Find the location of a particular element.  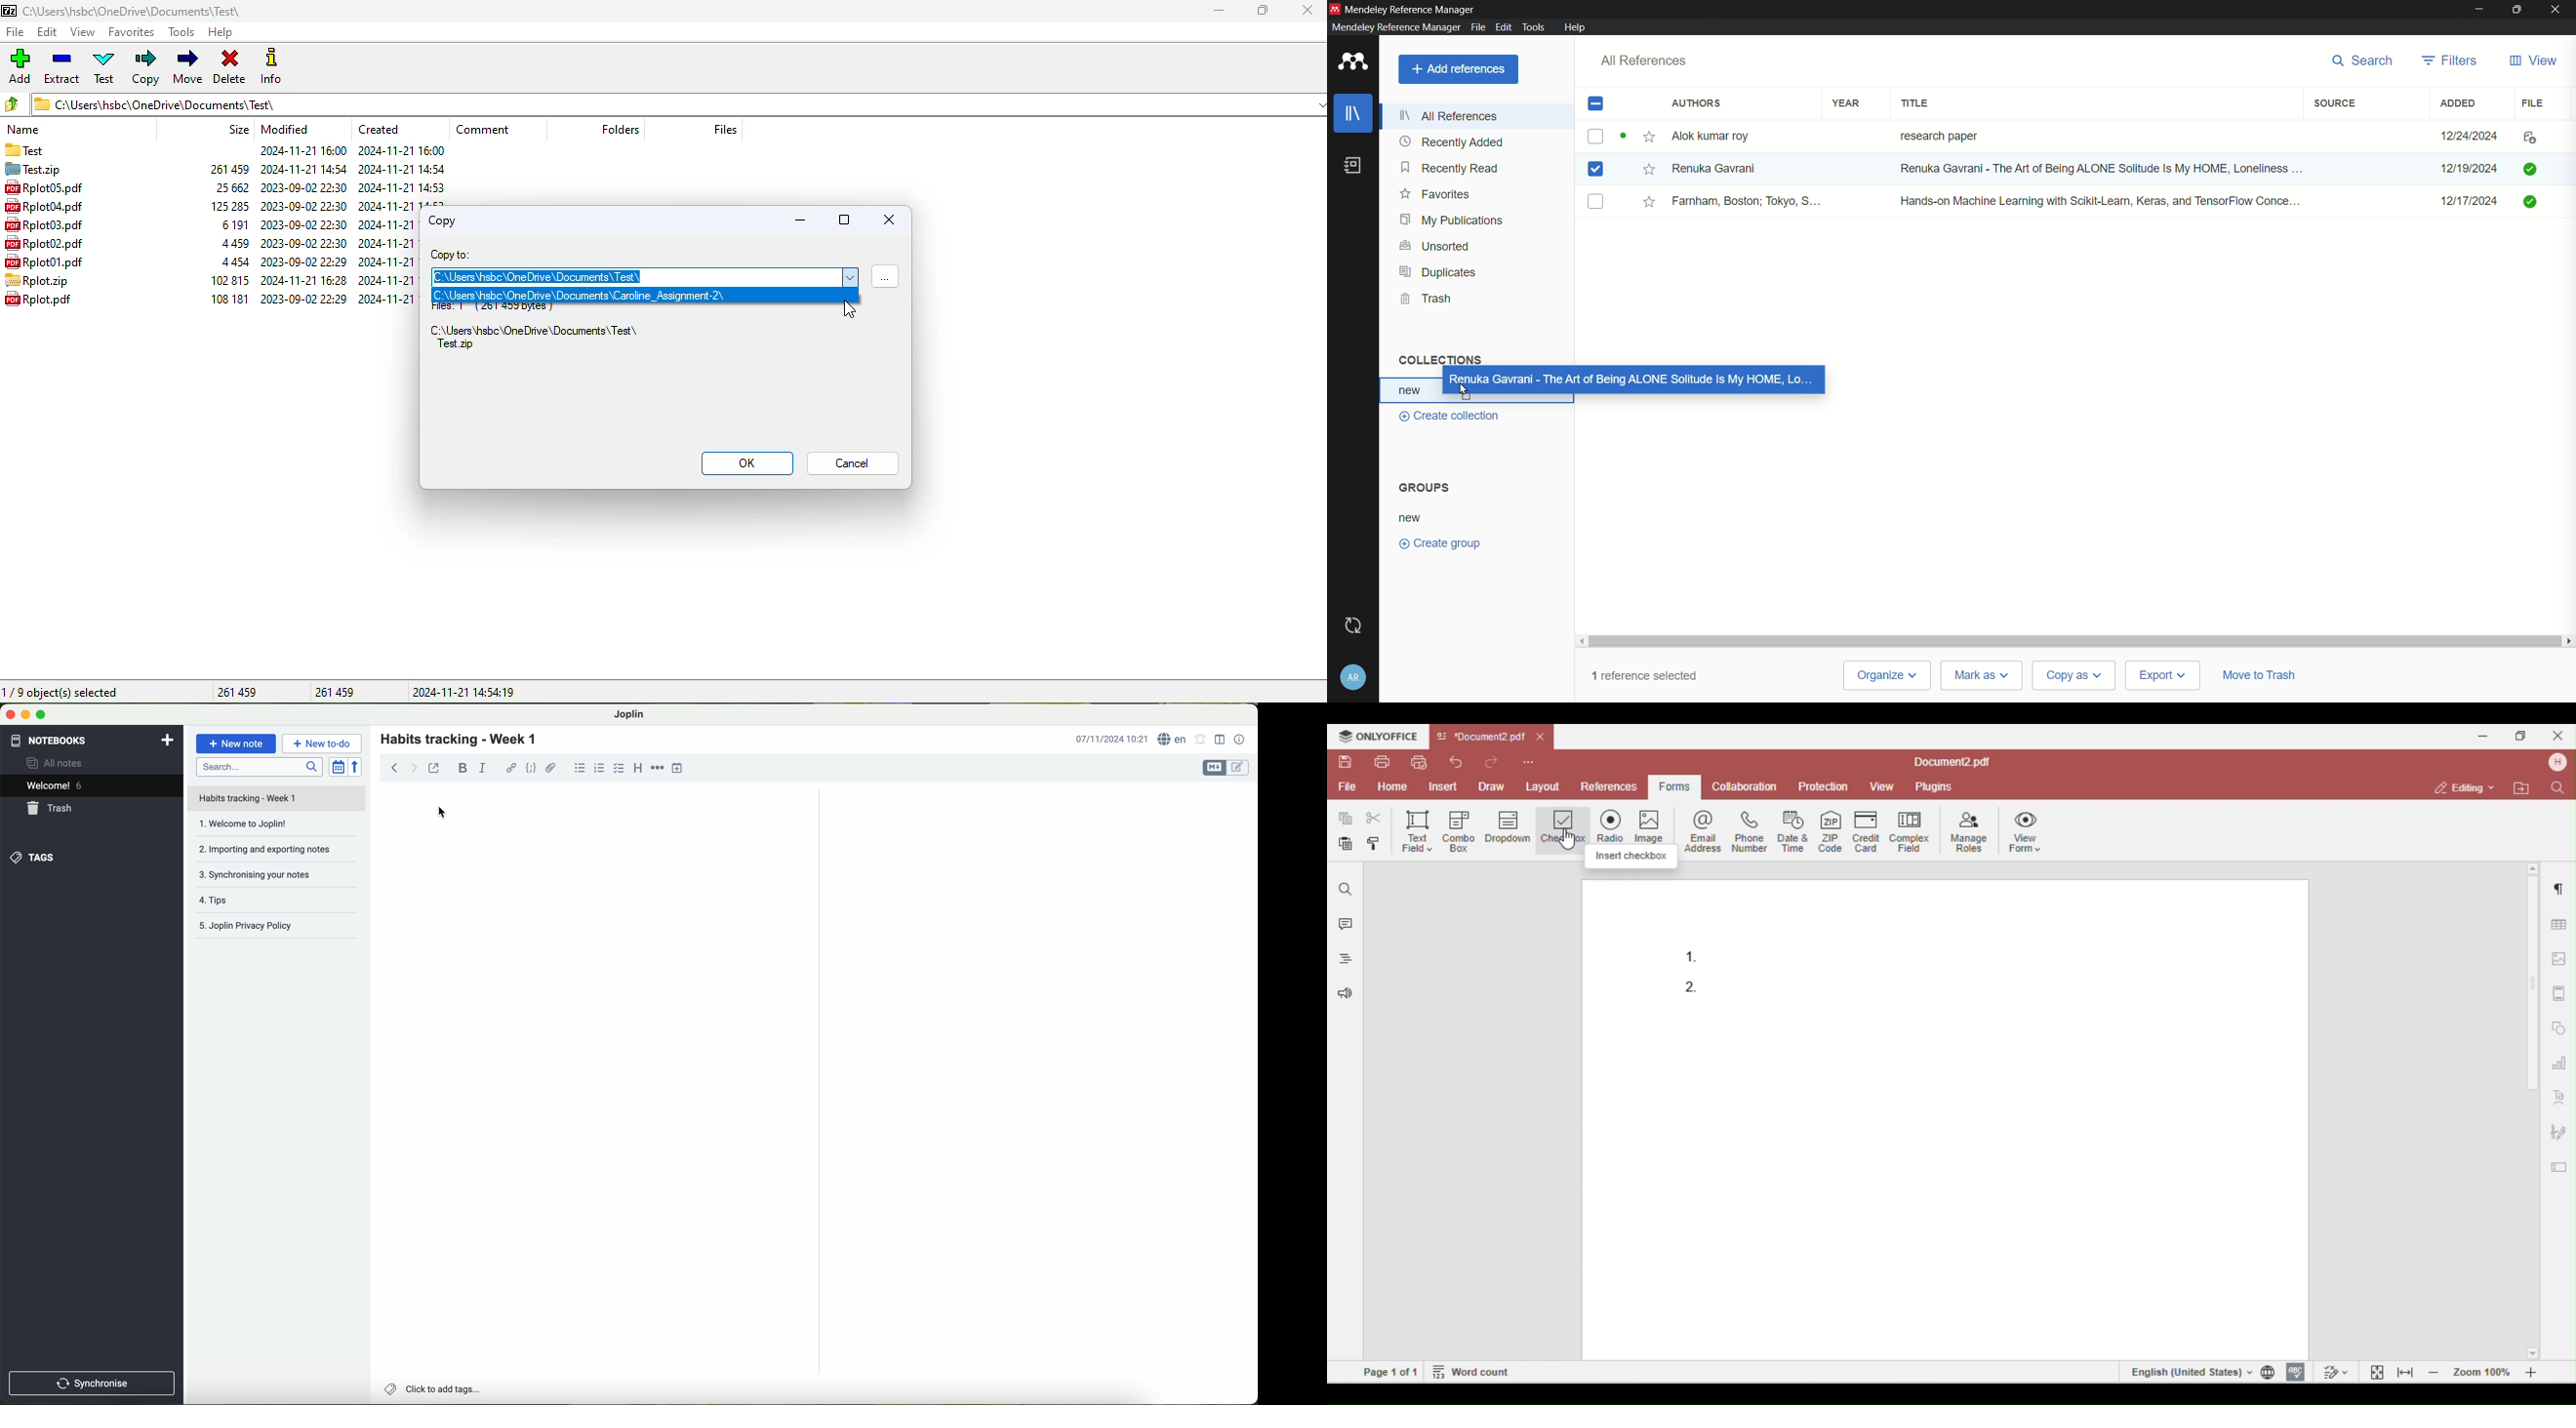

help menu is located at coordinates (1576, 27).